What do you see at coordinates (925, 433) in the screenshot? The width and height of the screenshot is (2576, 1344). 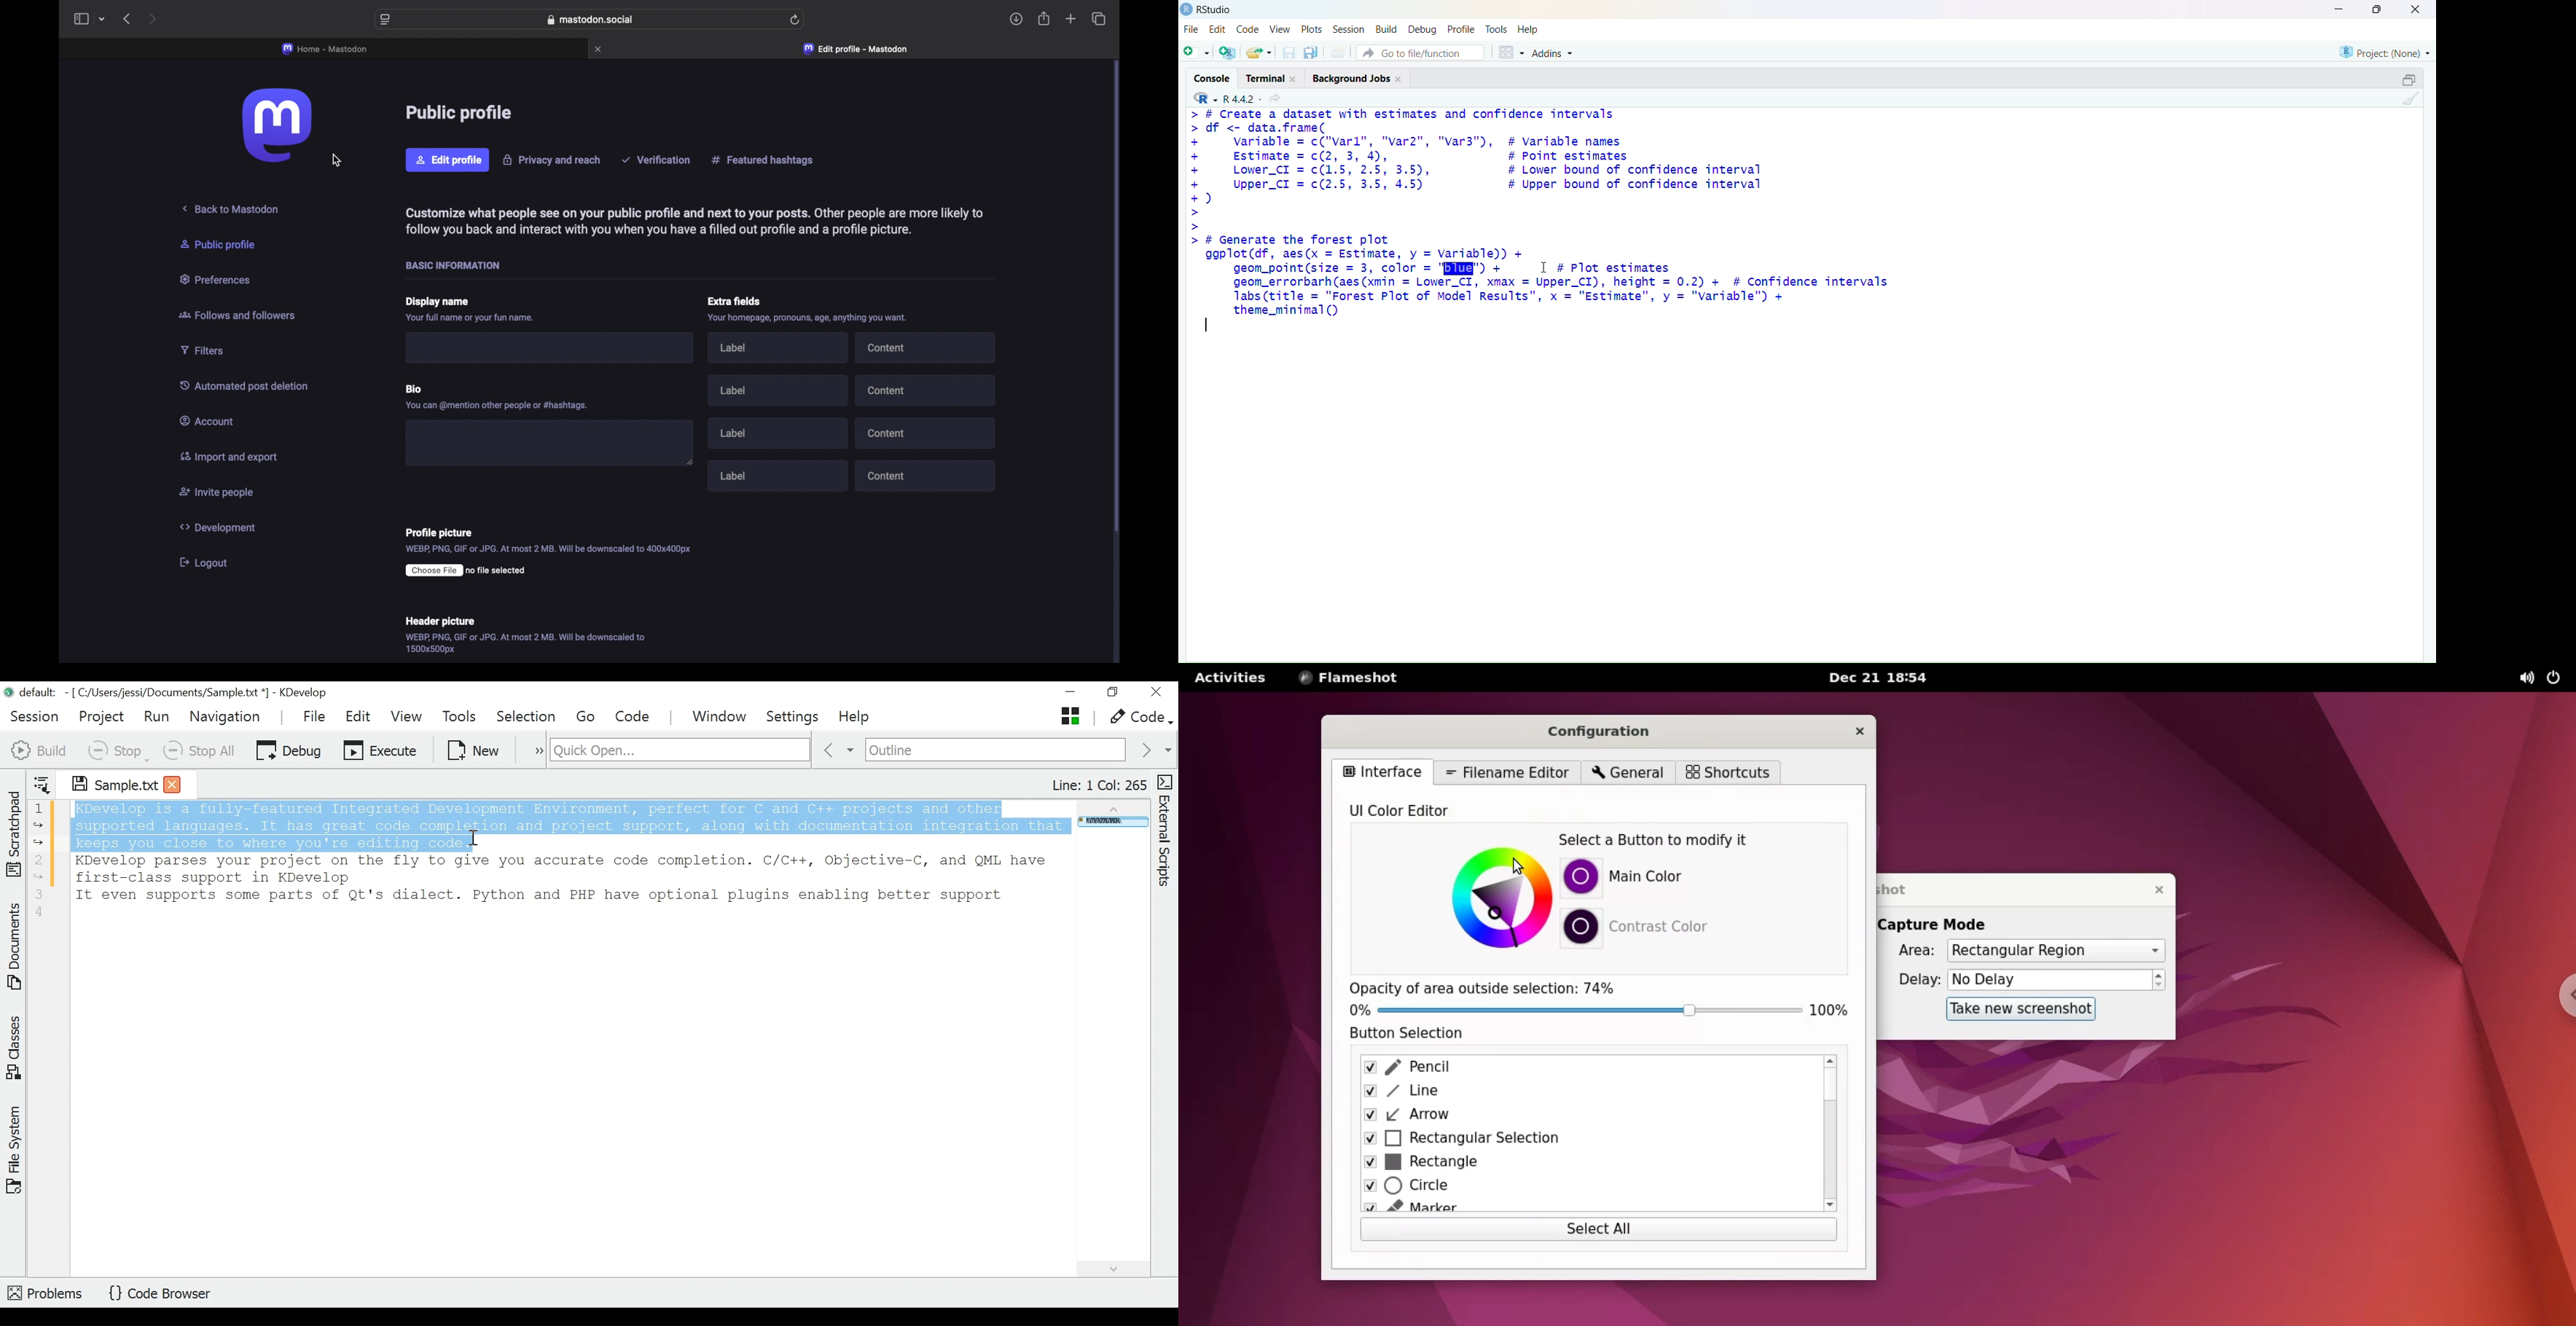 I see `content` at bounding box center [925, 433].